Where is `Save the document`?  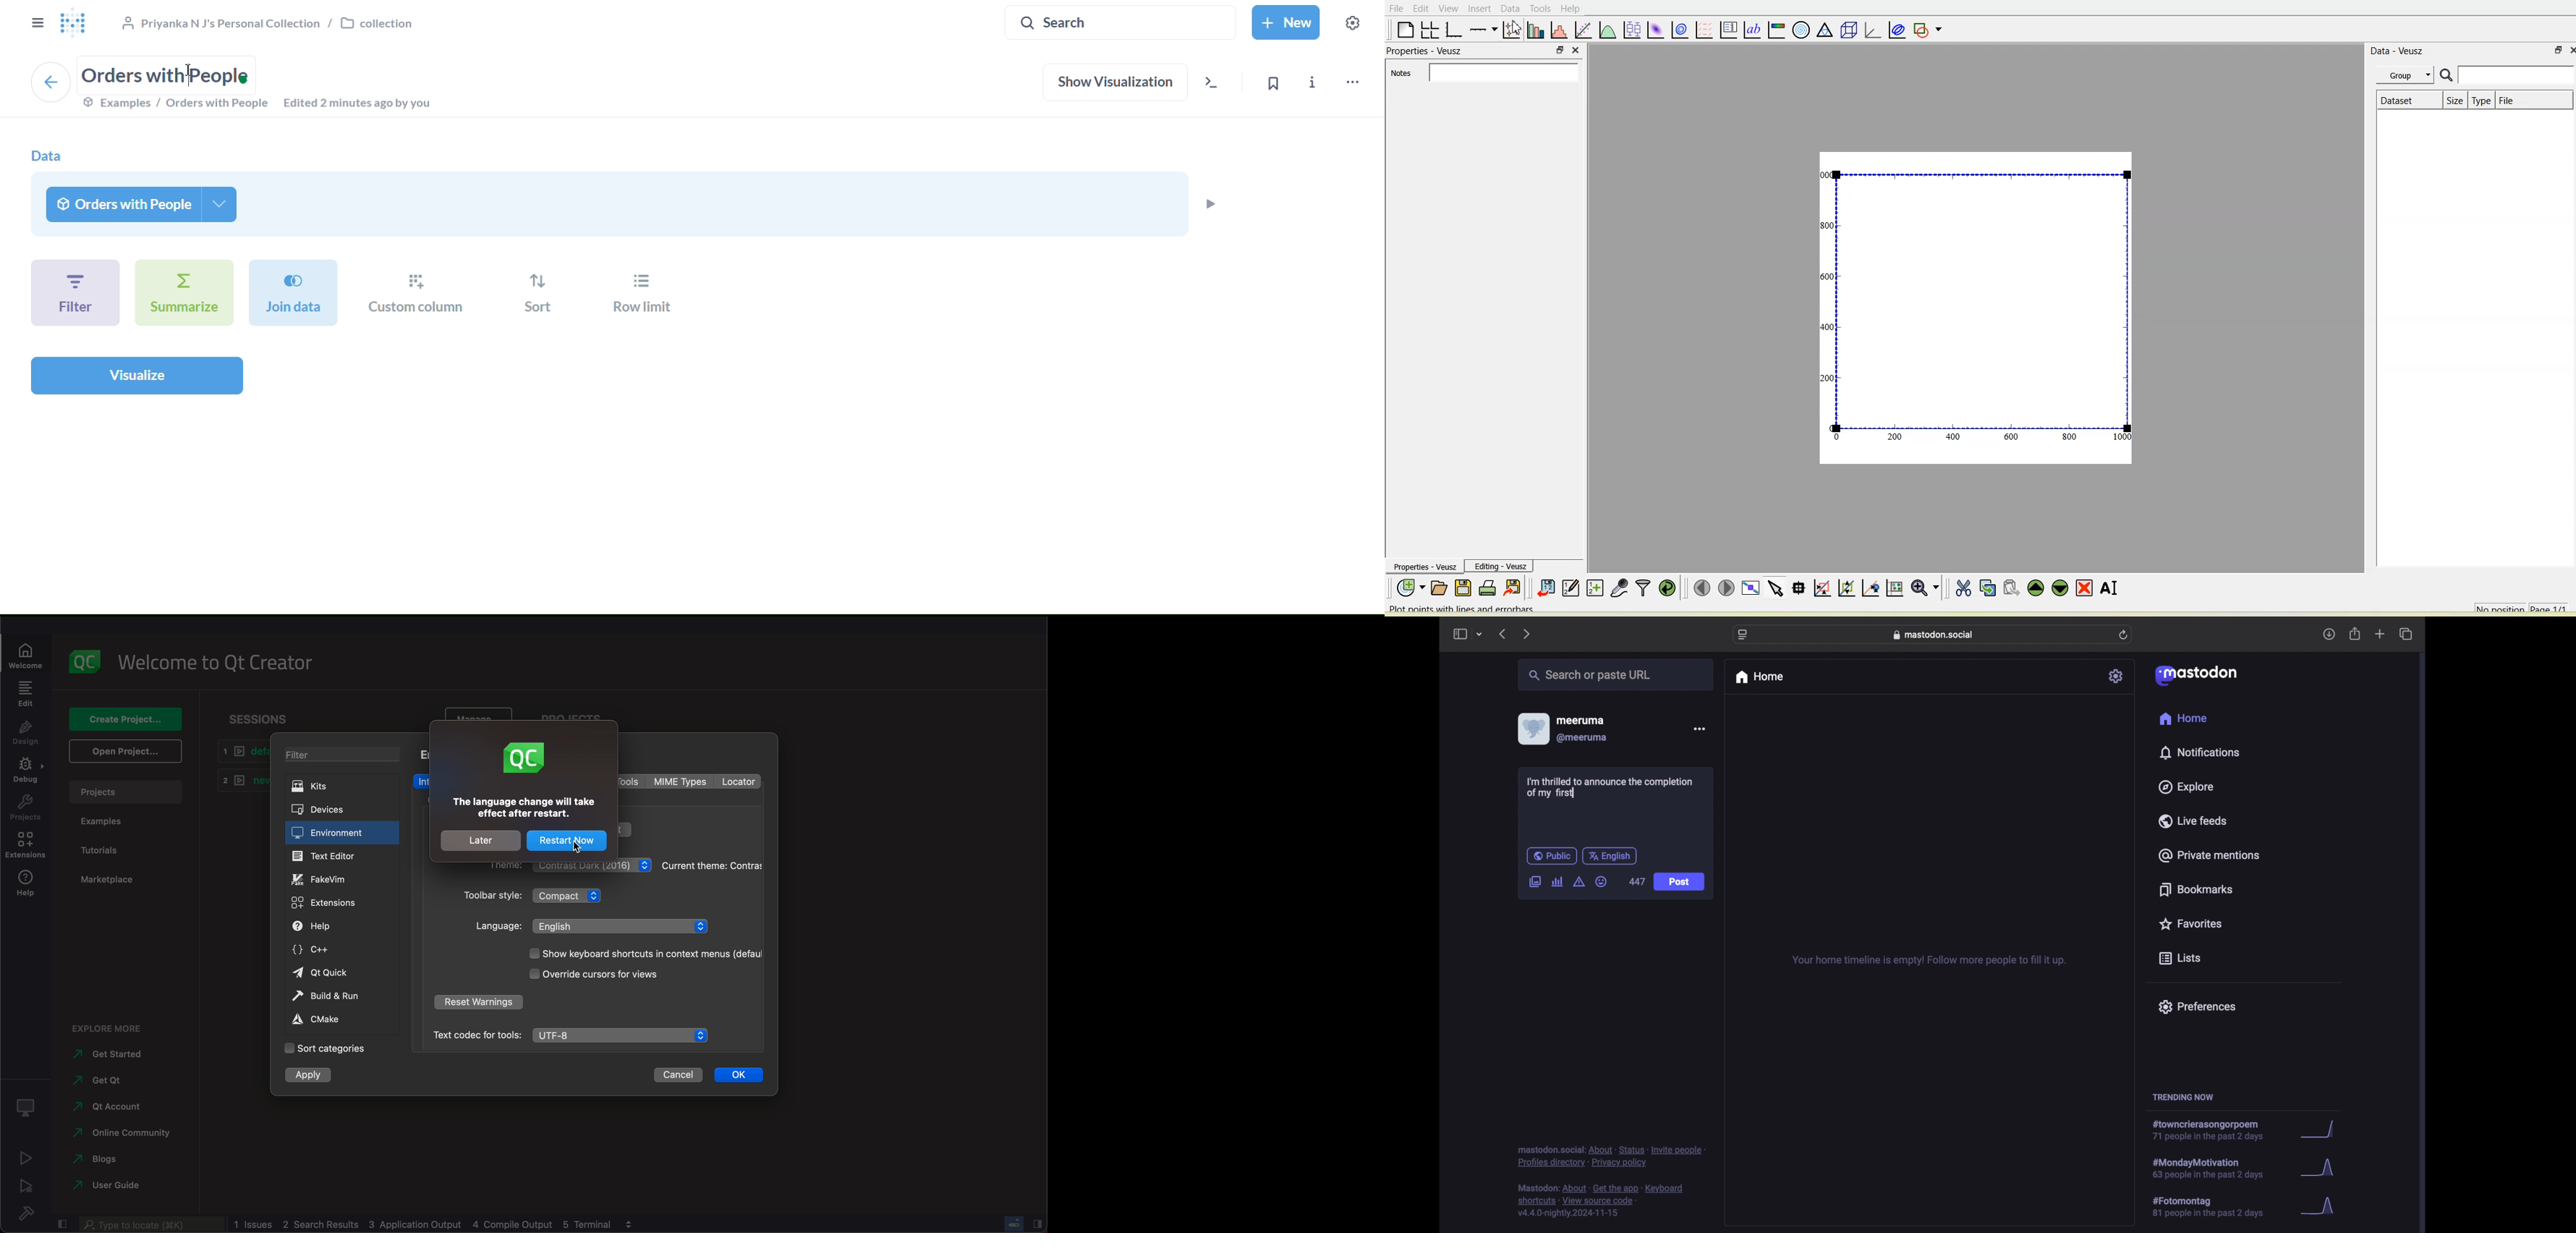
Save the document is located at coordinates (1464, 588).